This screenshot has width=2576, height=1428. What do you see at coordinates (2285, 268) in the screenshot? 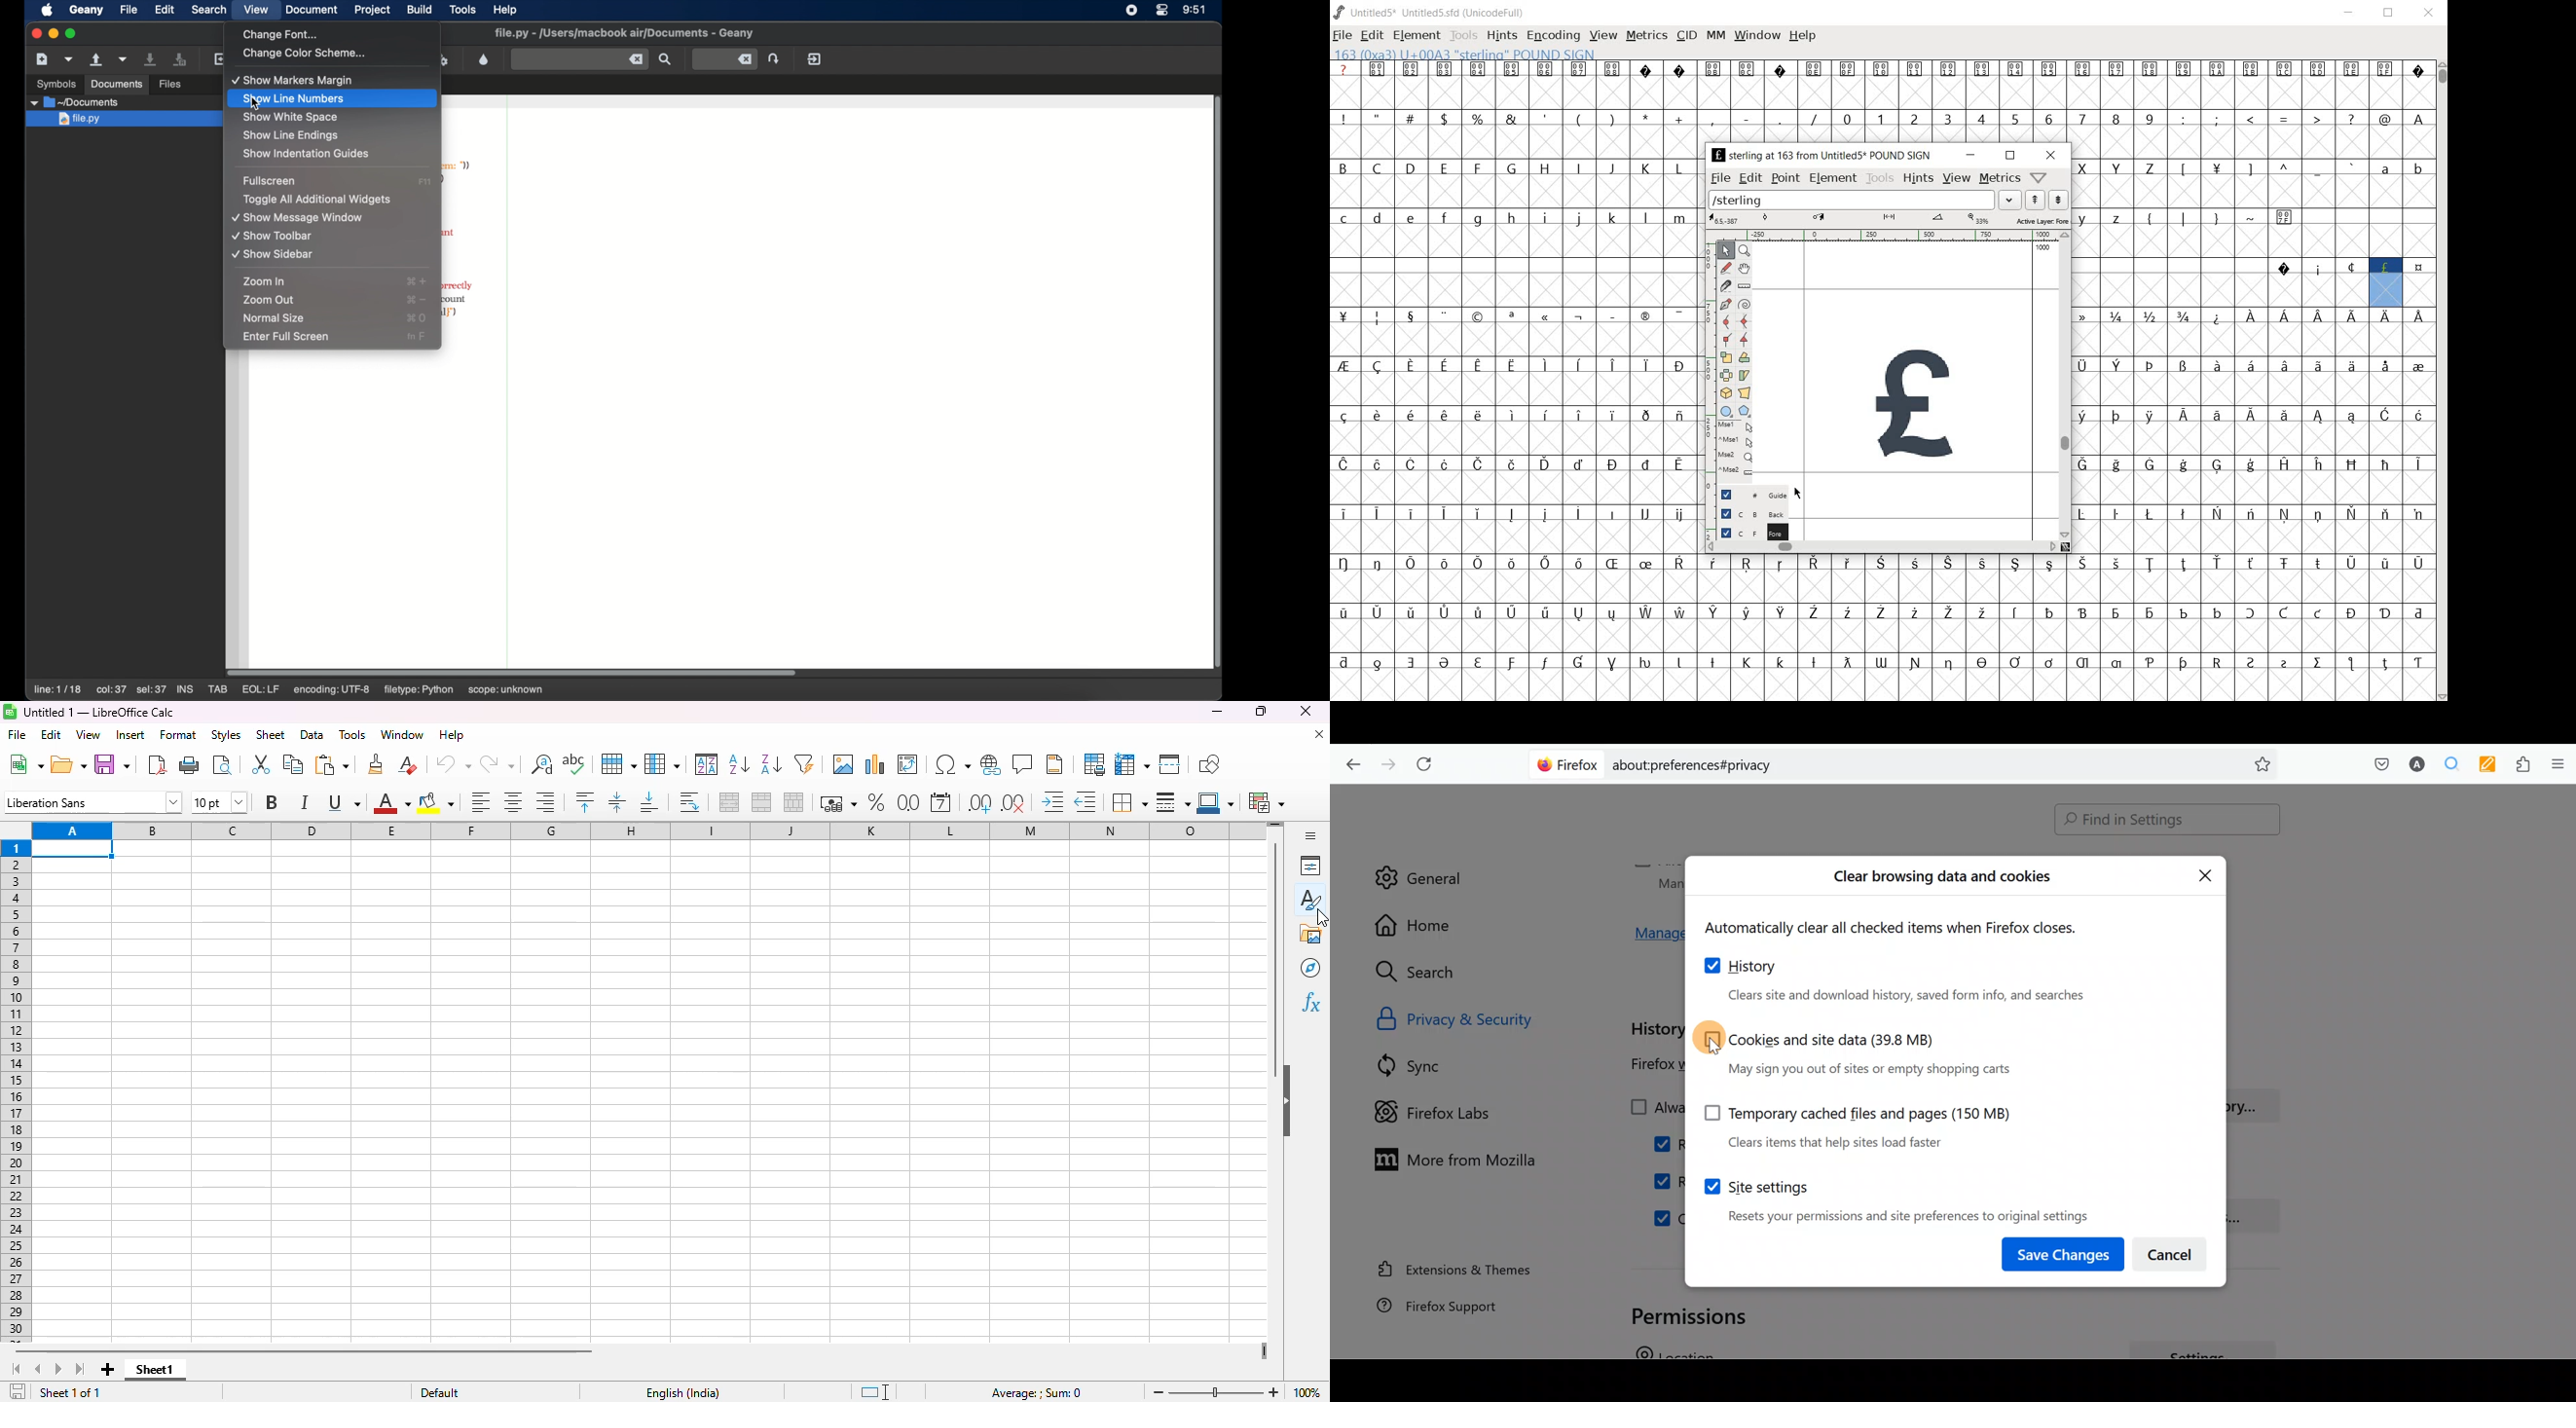
I see `Symbol` at bounding box center [2285, 268].